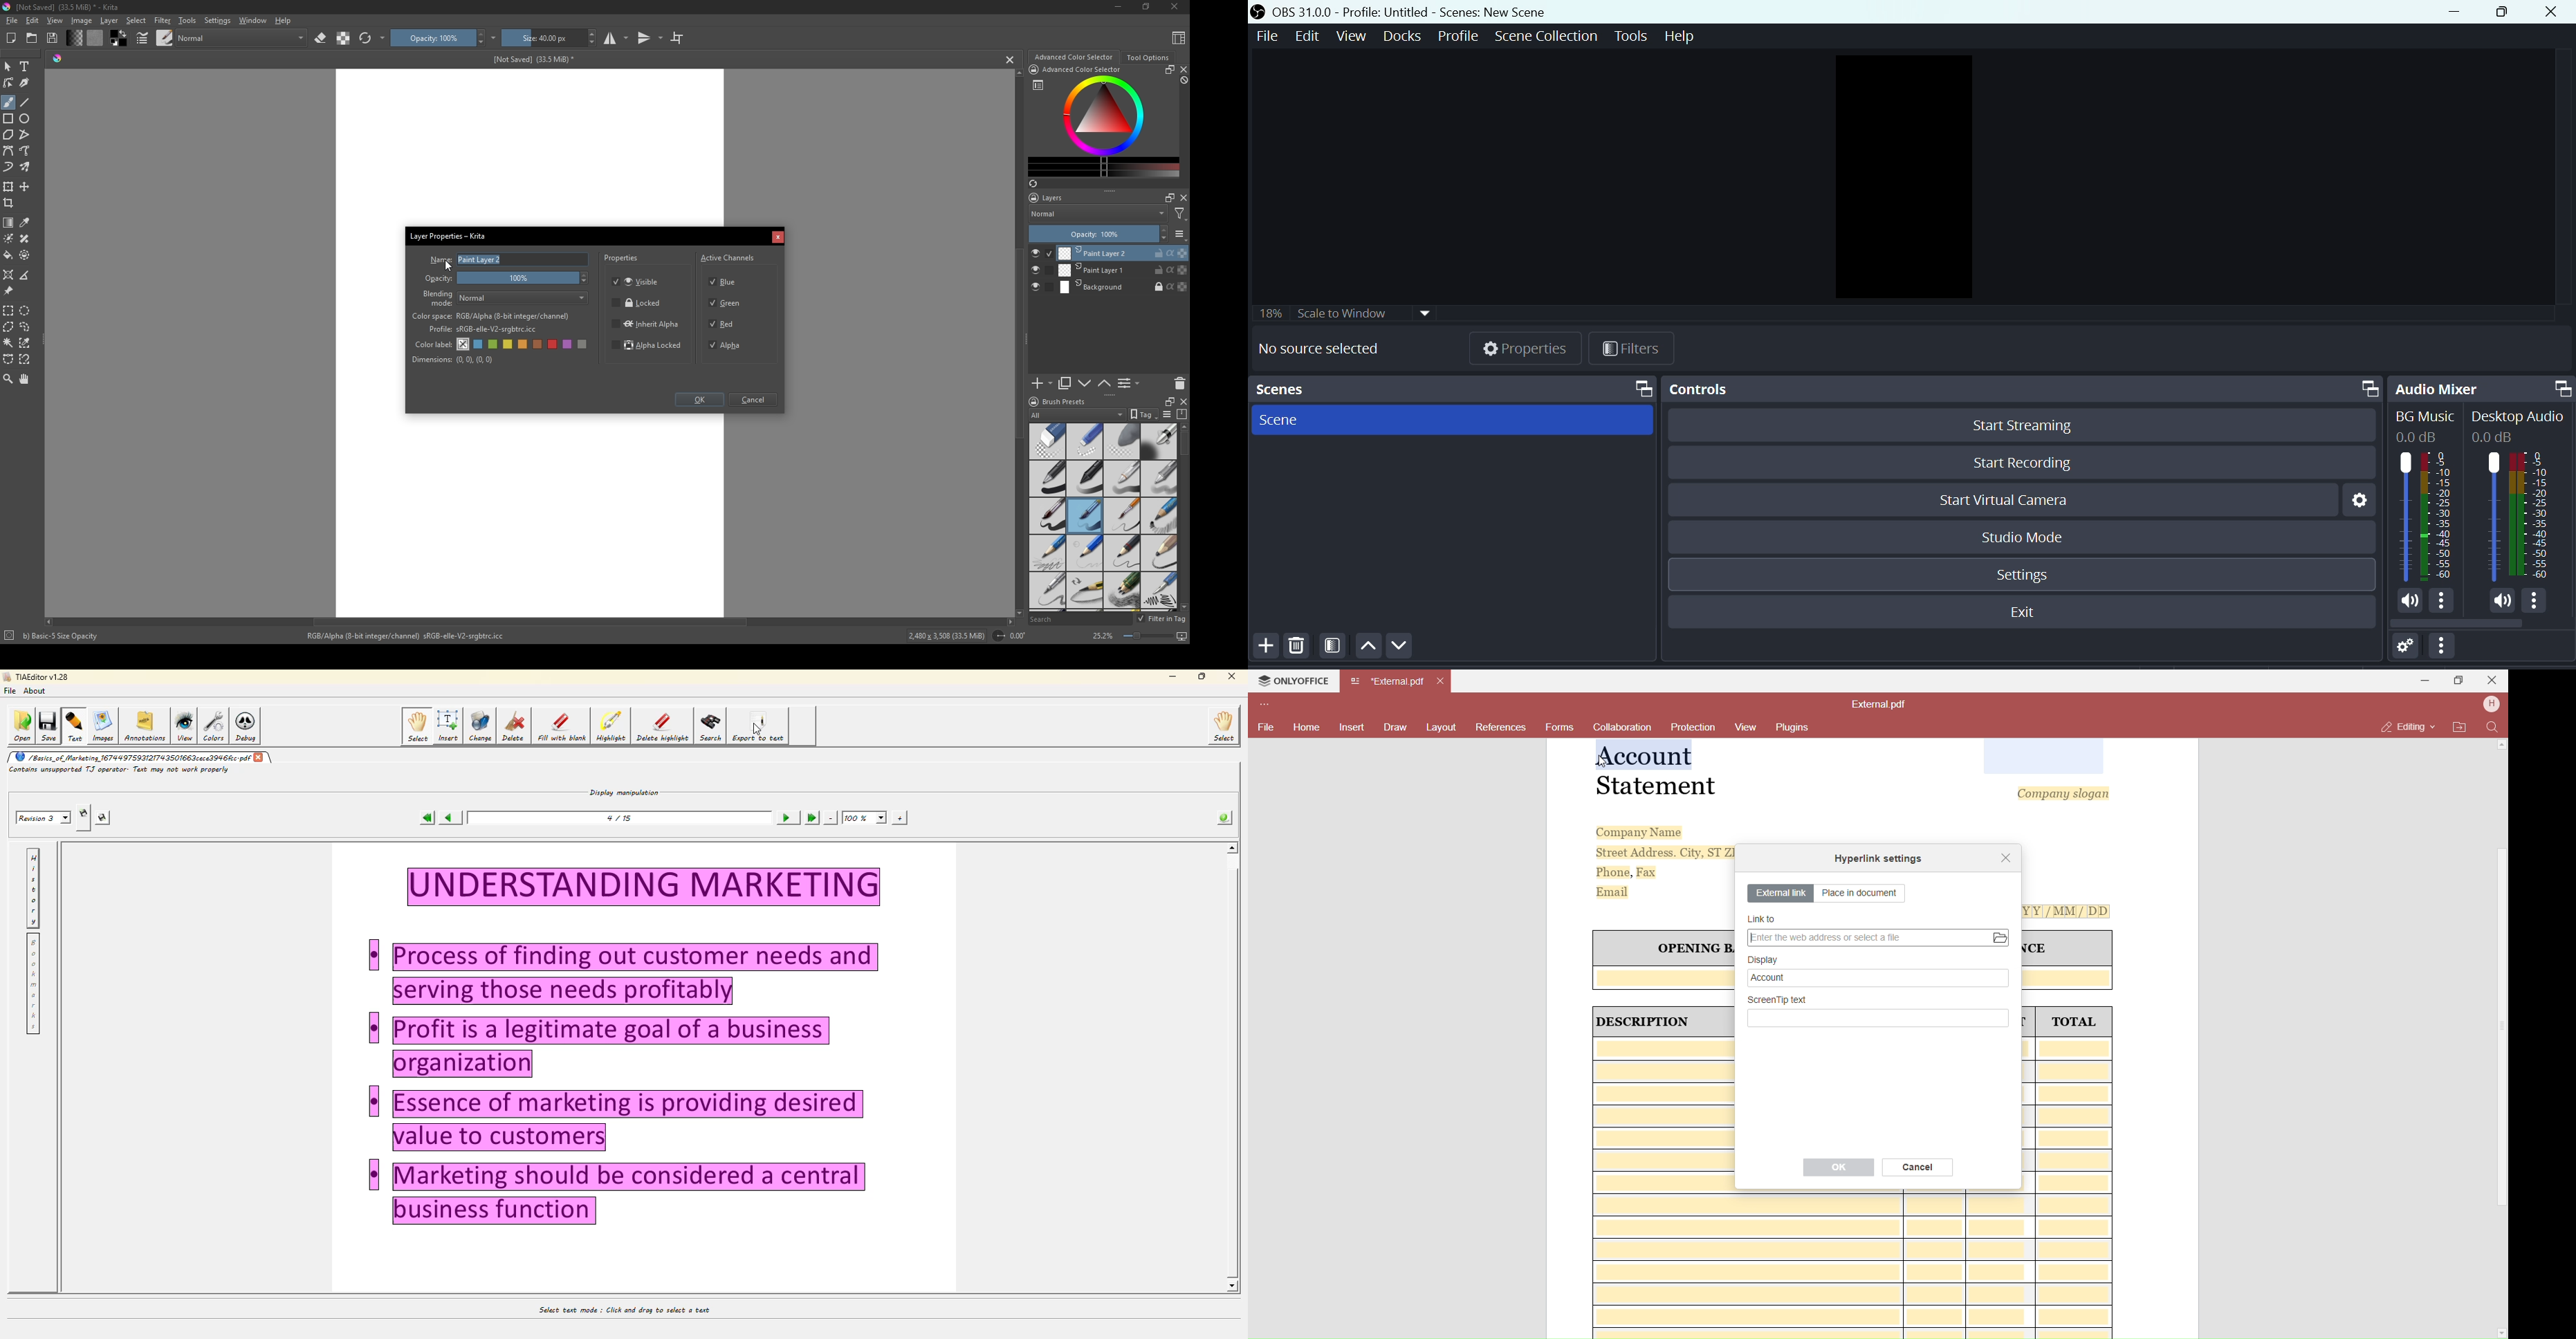  I want to click on  Scale to window, so click(1348, 313).